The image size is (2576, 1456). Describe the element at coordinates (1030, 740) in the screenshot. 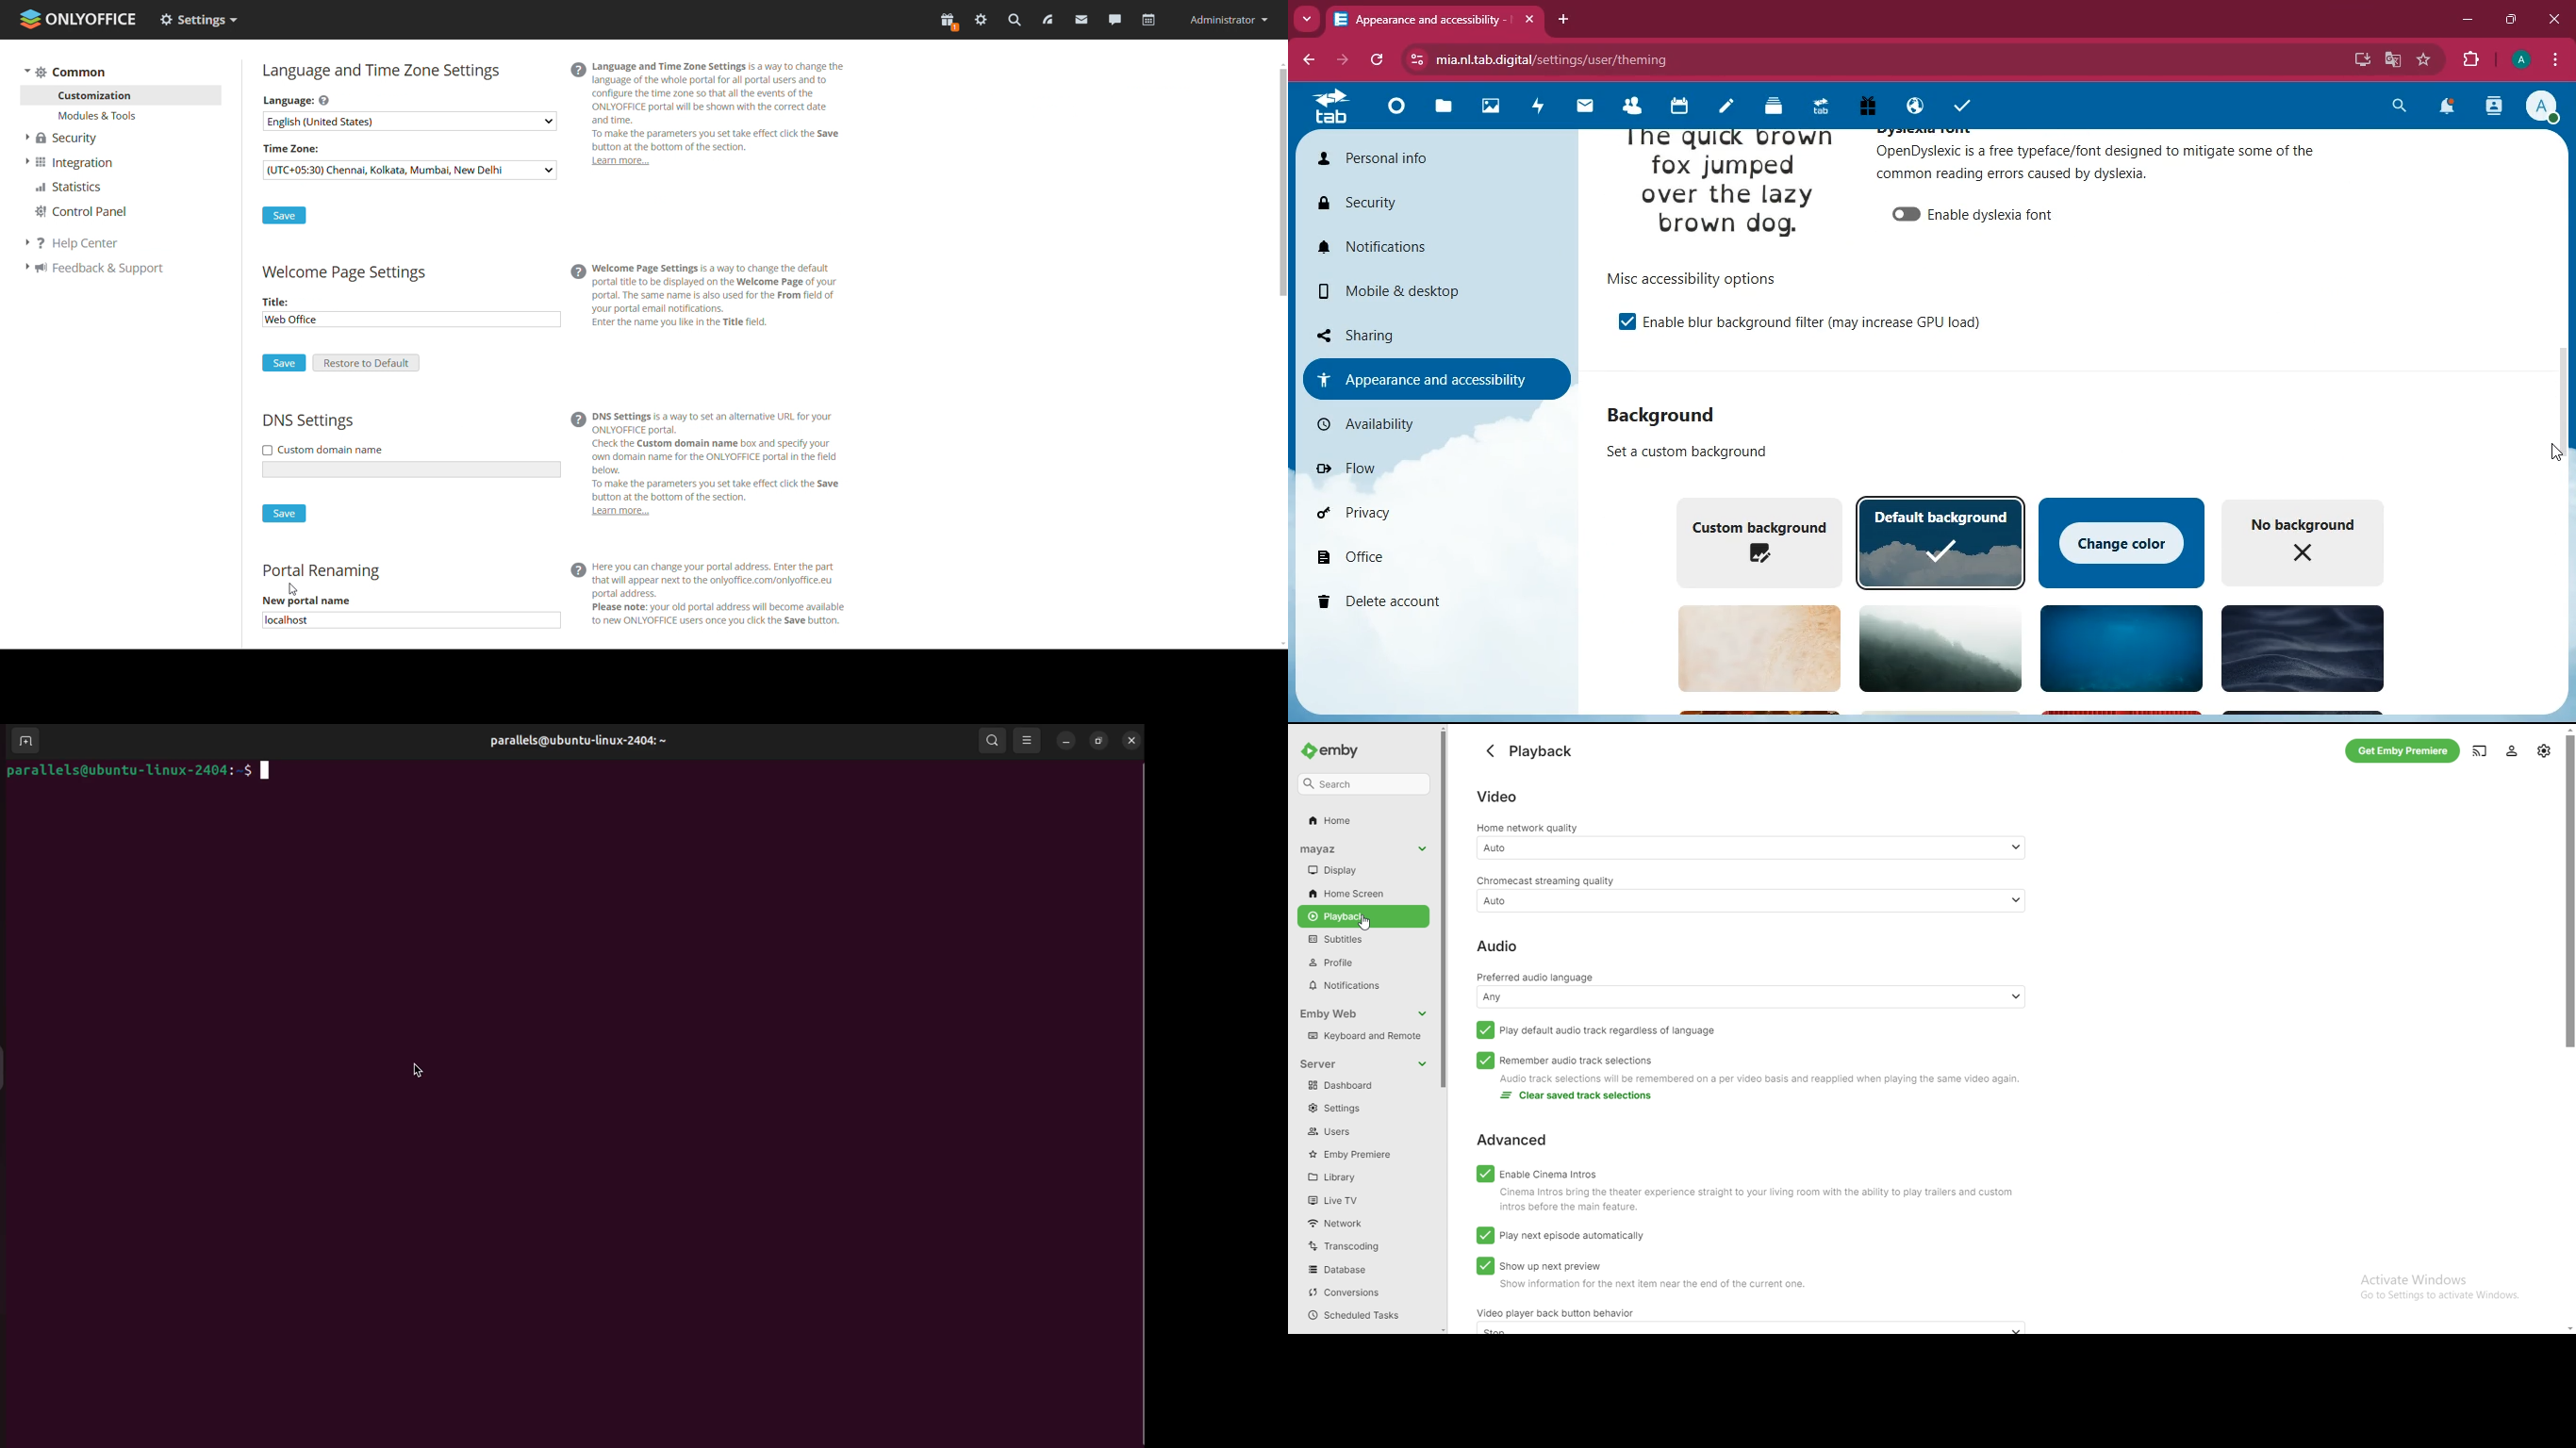

I see `view options` at that location.